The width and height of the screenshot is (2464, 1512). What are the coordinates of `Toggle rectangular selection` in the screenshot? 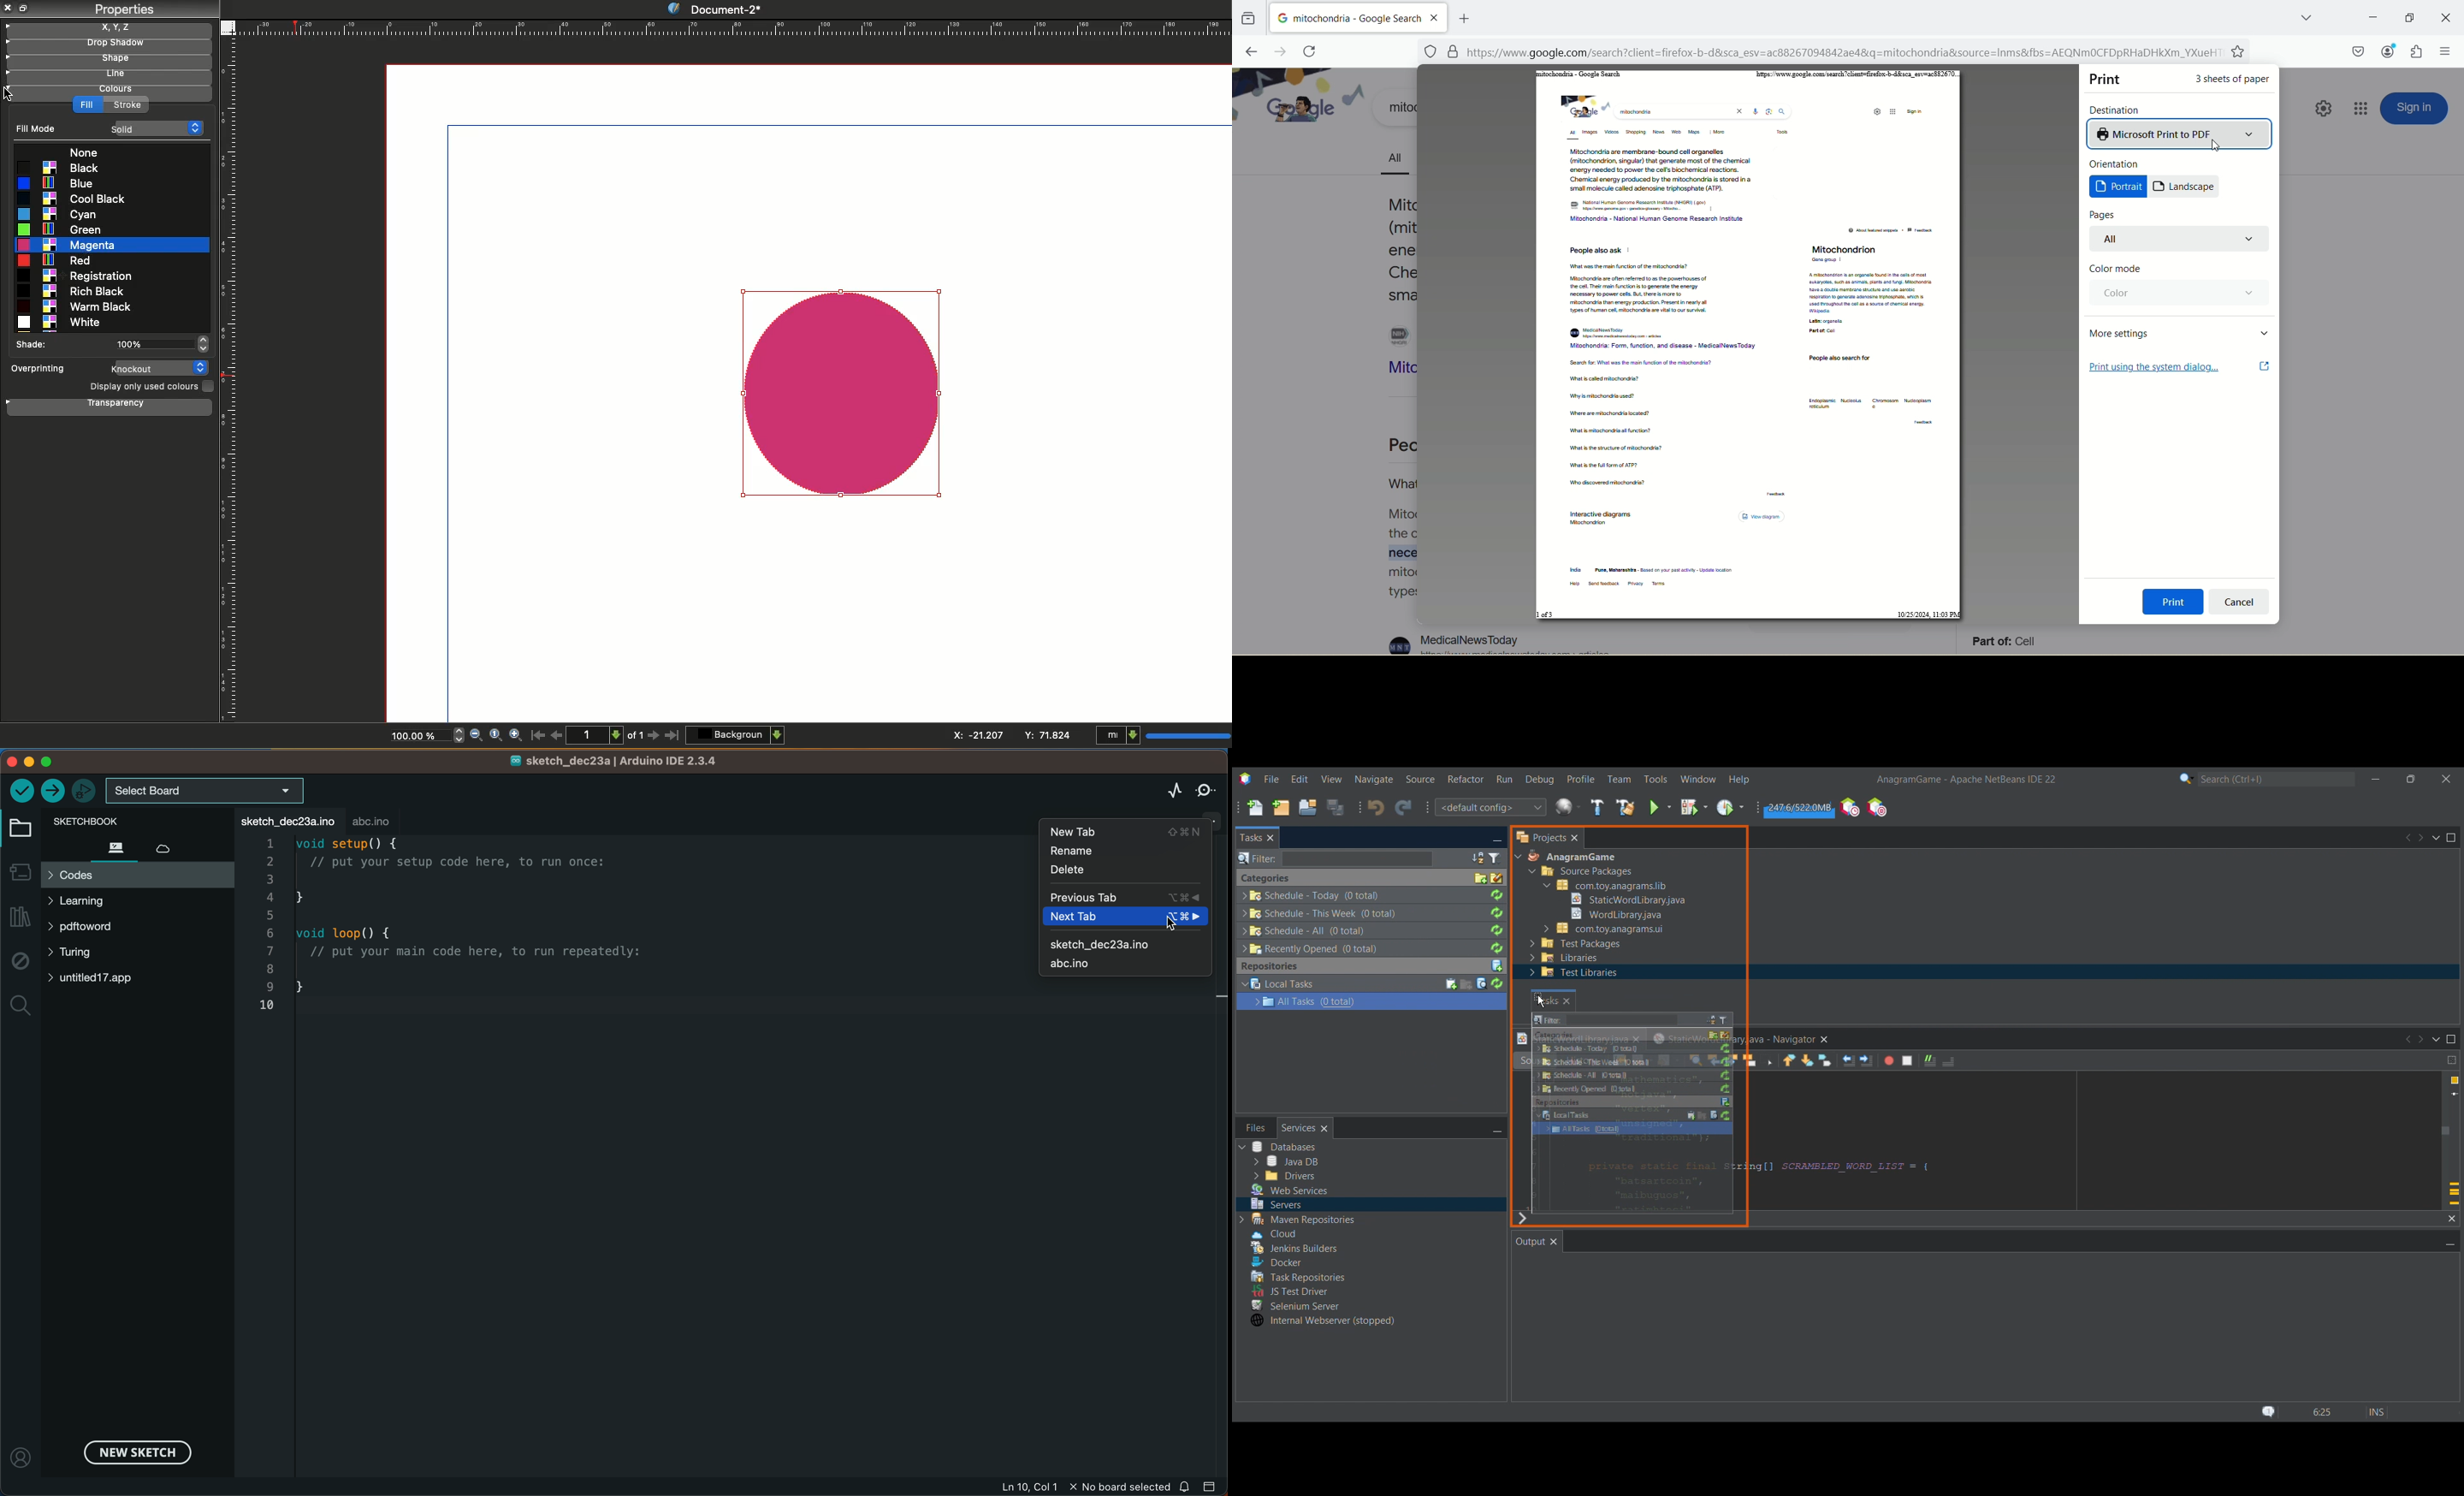 It's located at (1767, 1060).